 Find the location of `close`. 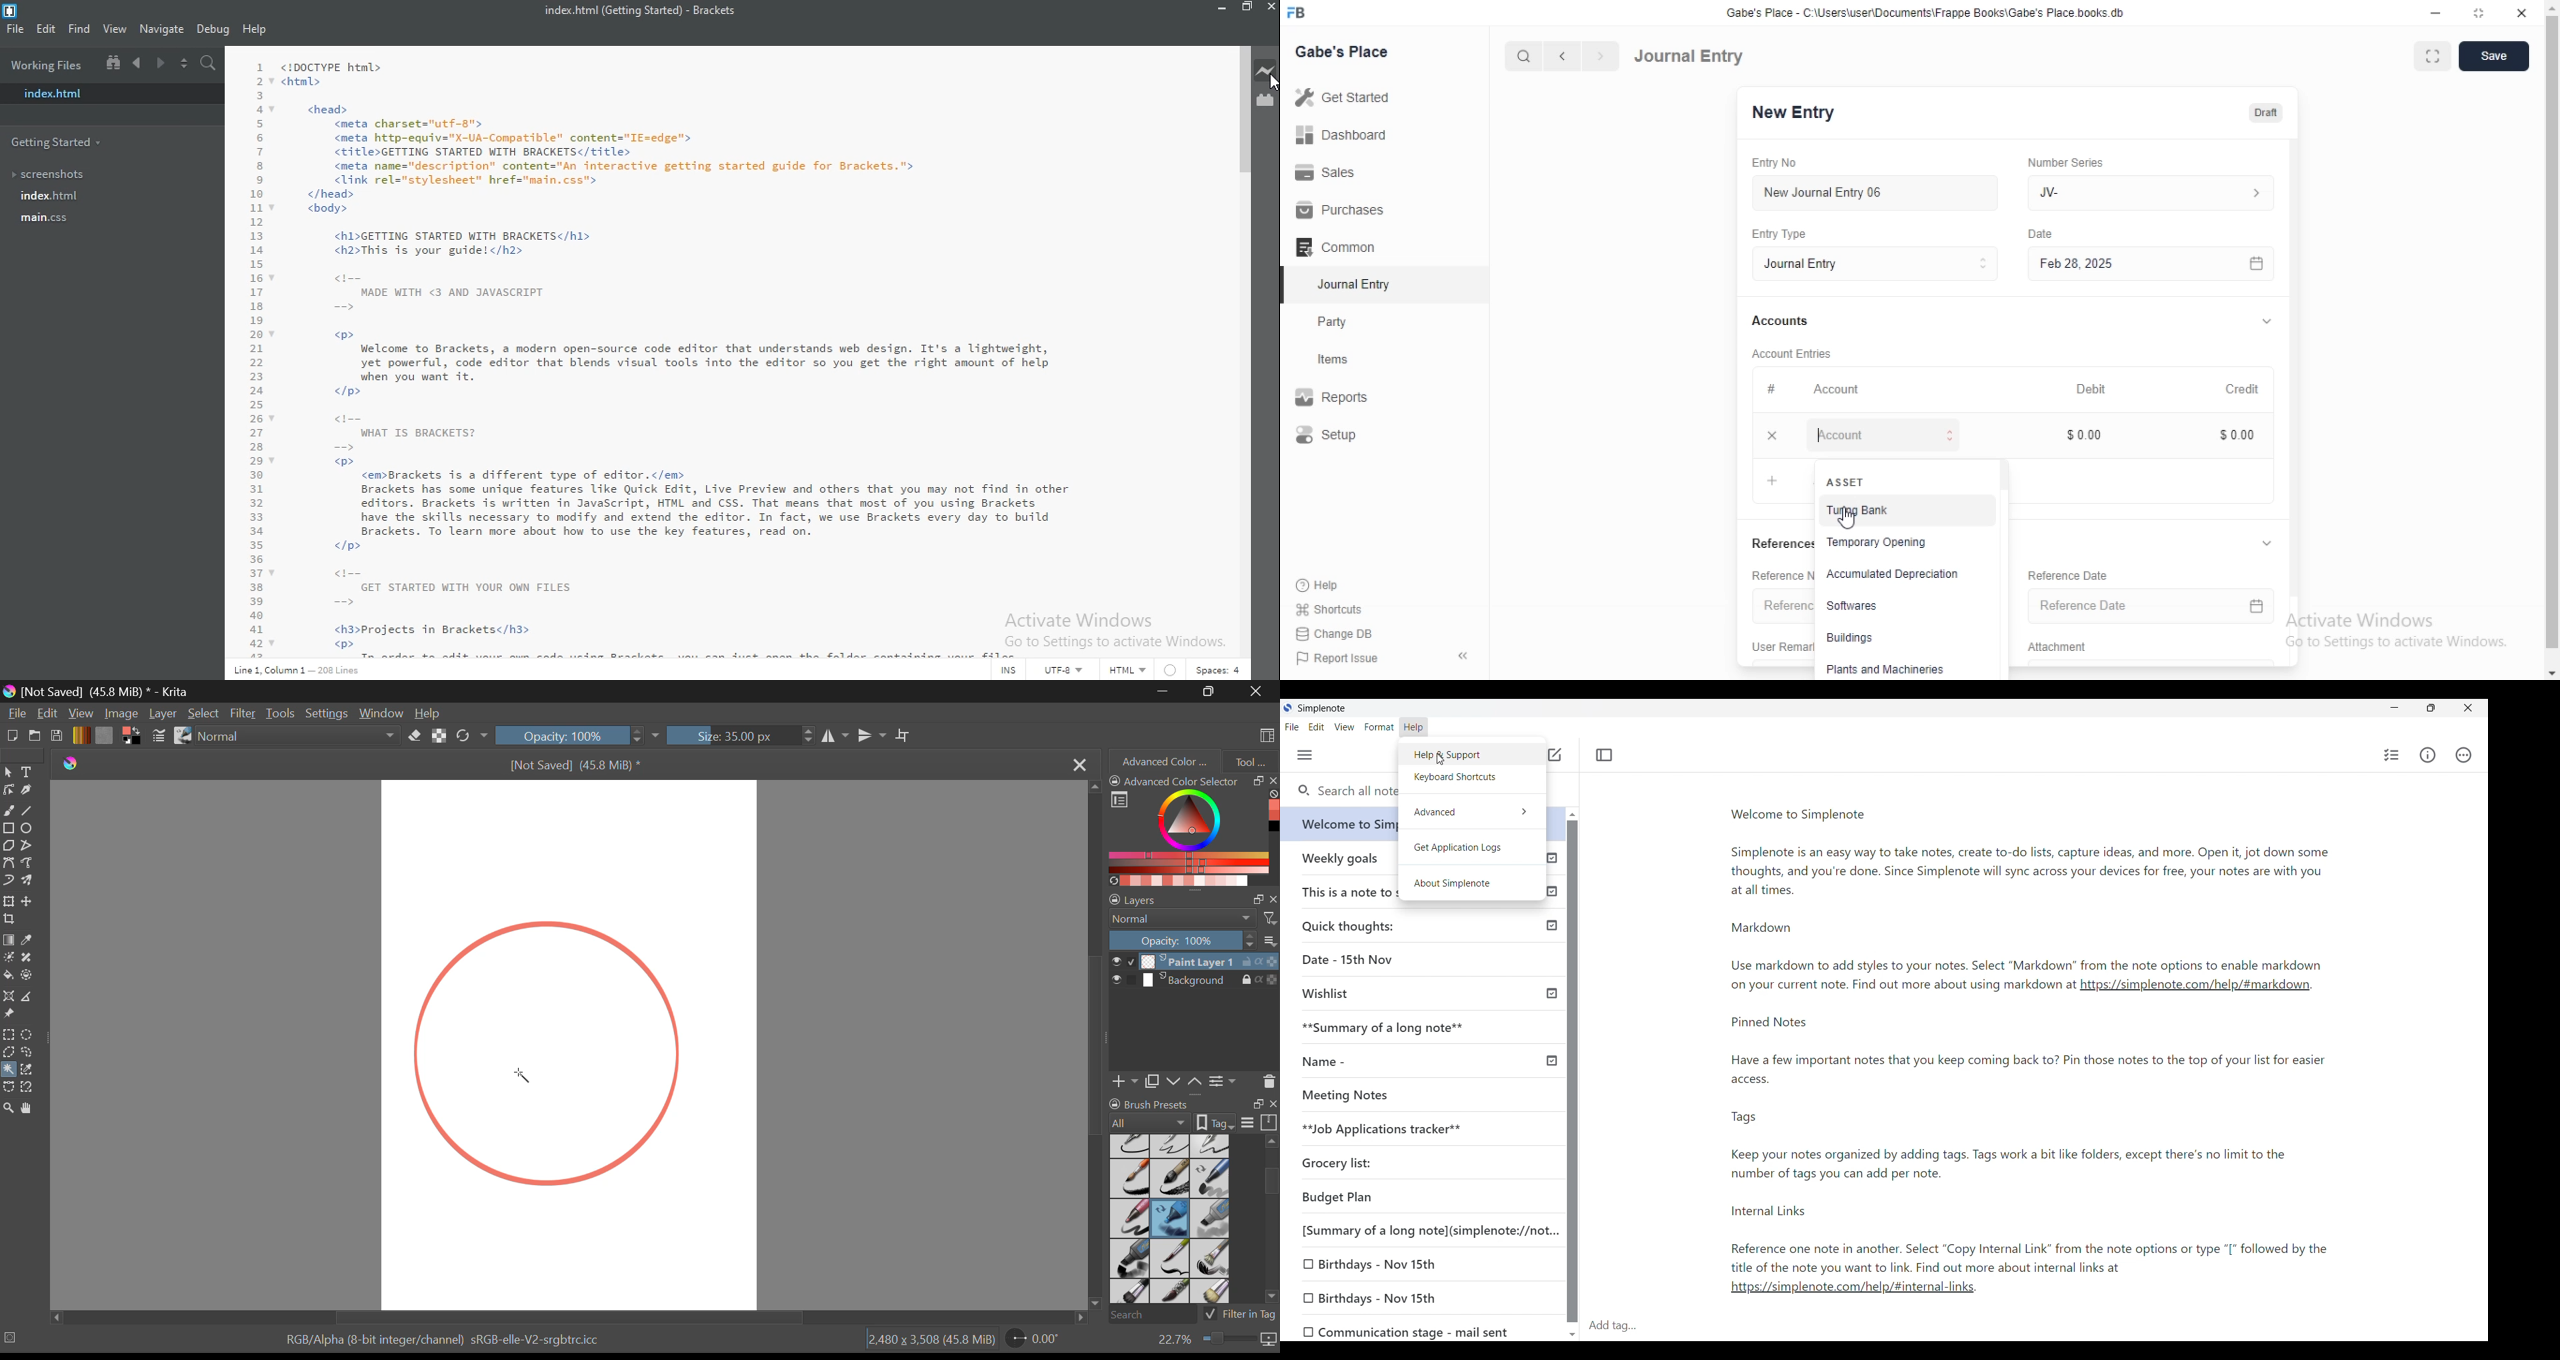

close is located at coordinates (1268, 10).